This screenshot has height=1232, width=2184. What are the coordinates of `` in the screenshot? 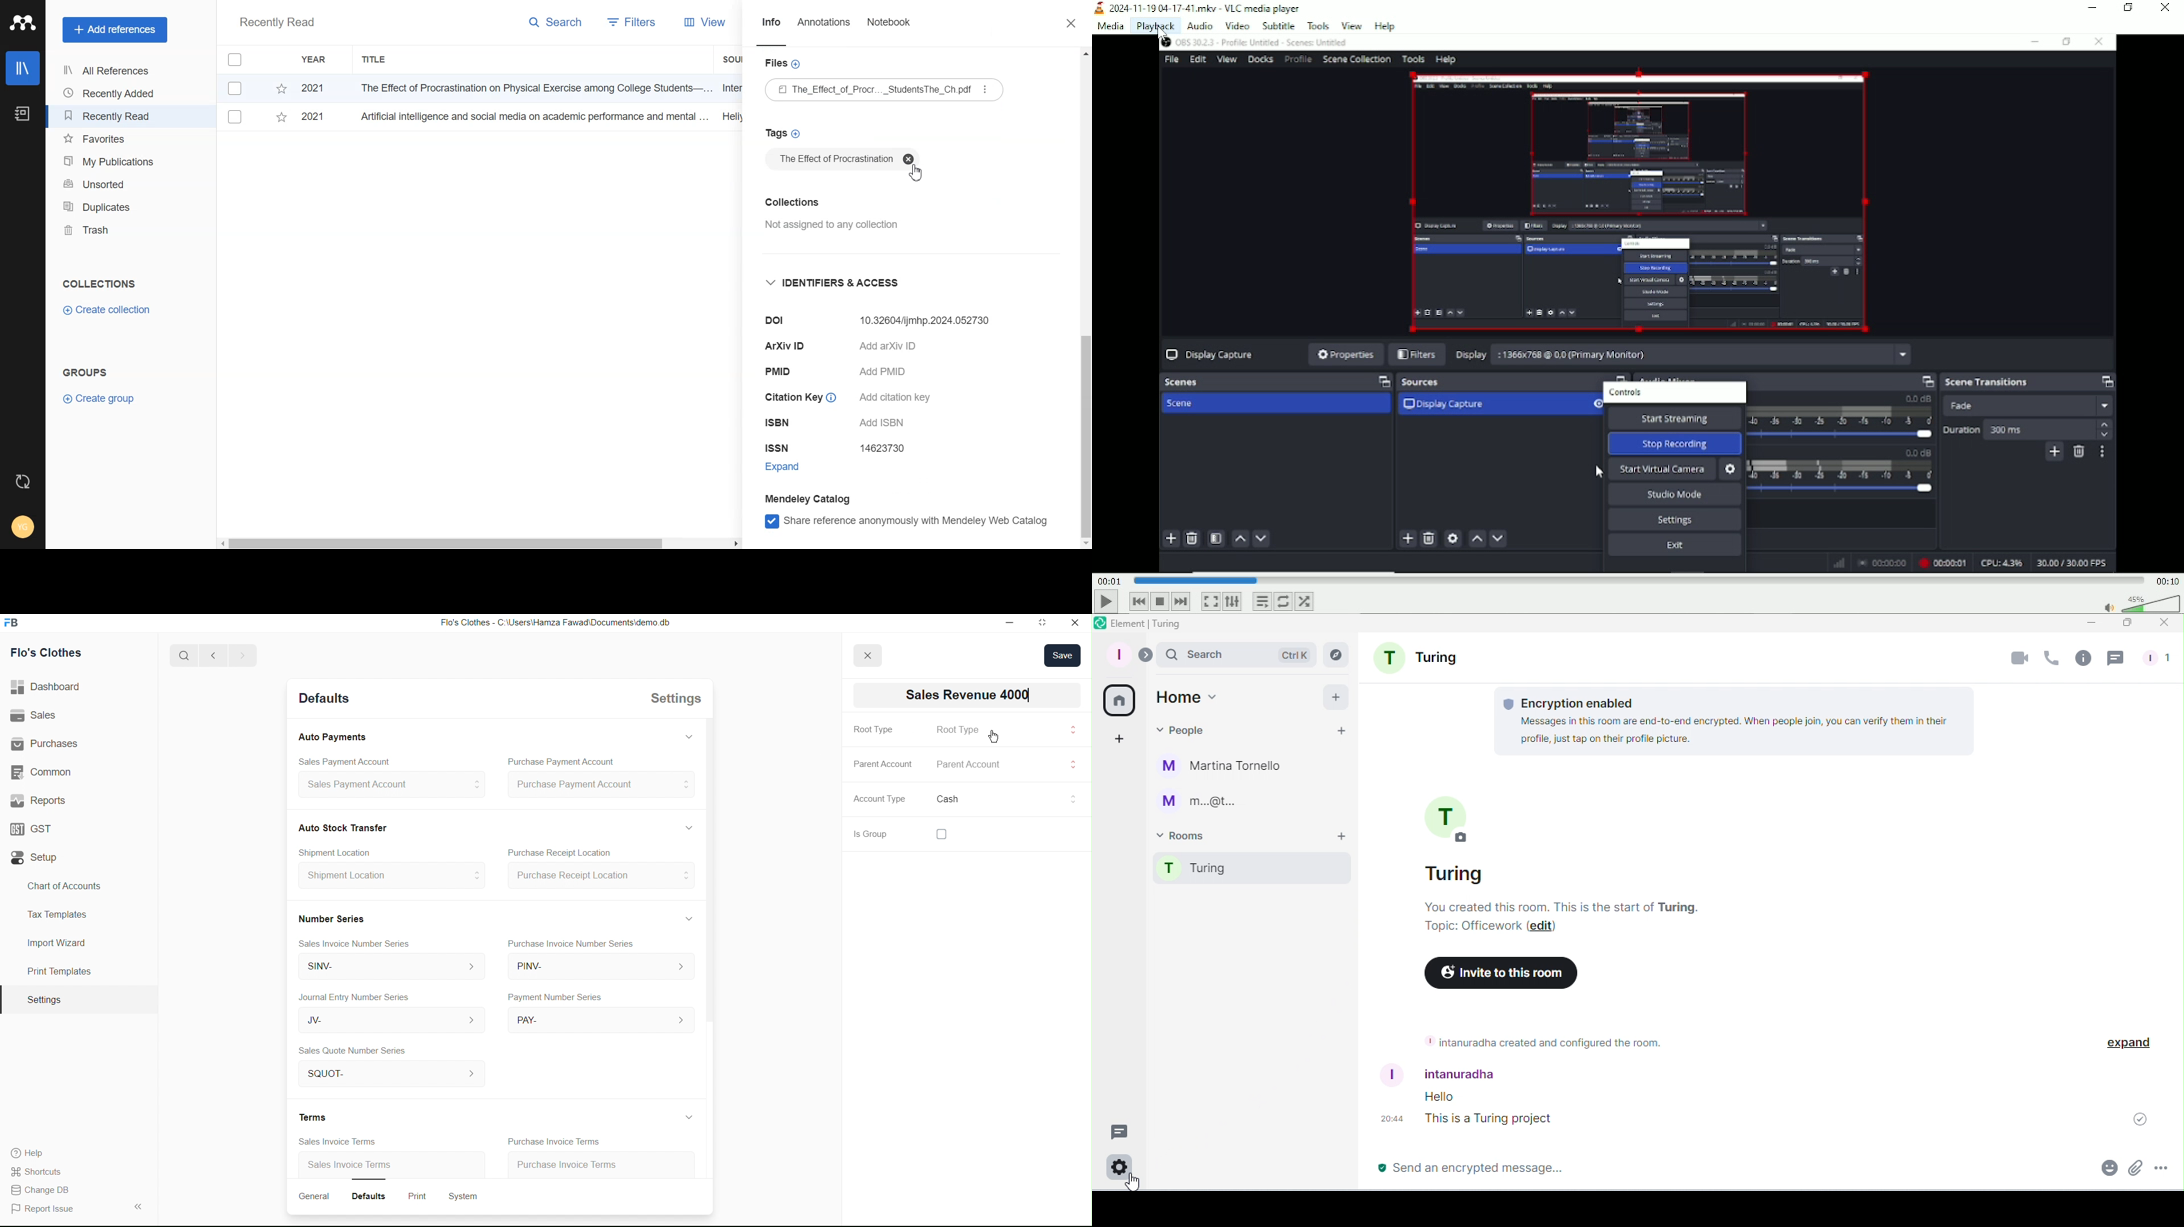 It's located at (1070, 764).